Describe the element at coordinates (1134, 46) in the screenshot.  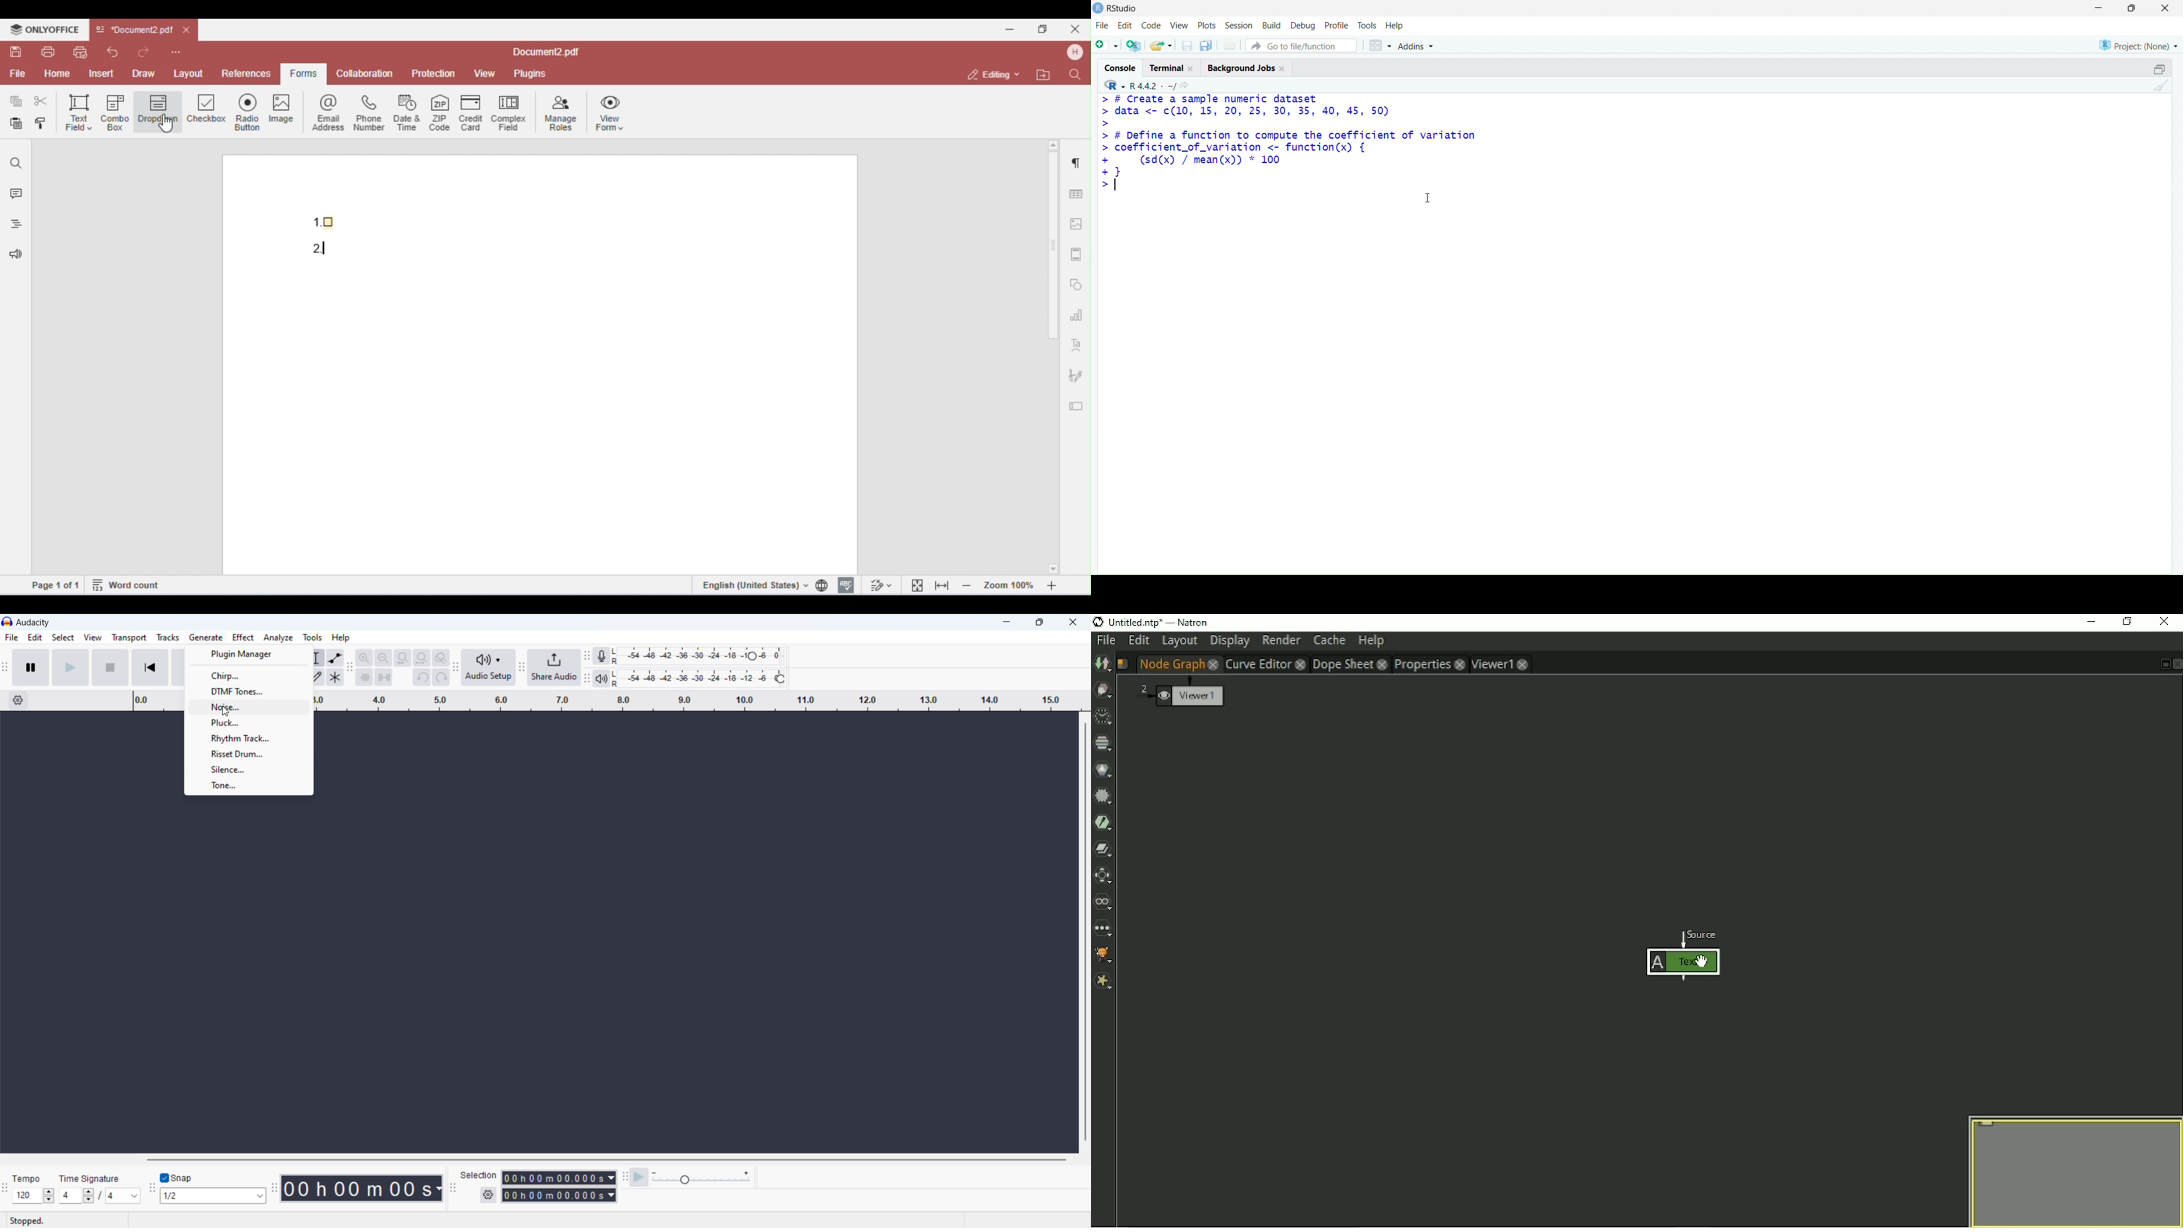
I see `add R file` at that location.